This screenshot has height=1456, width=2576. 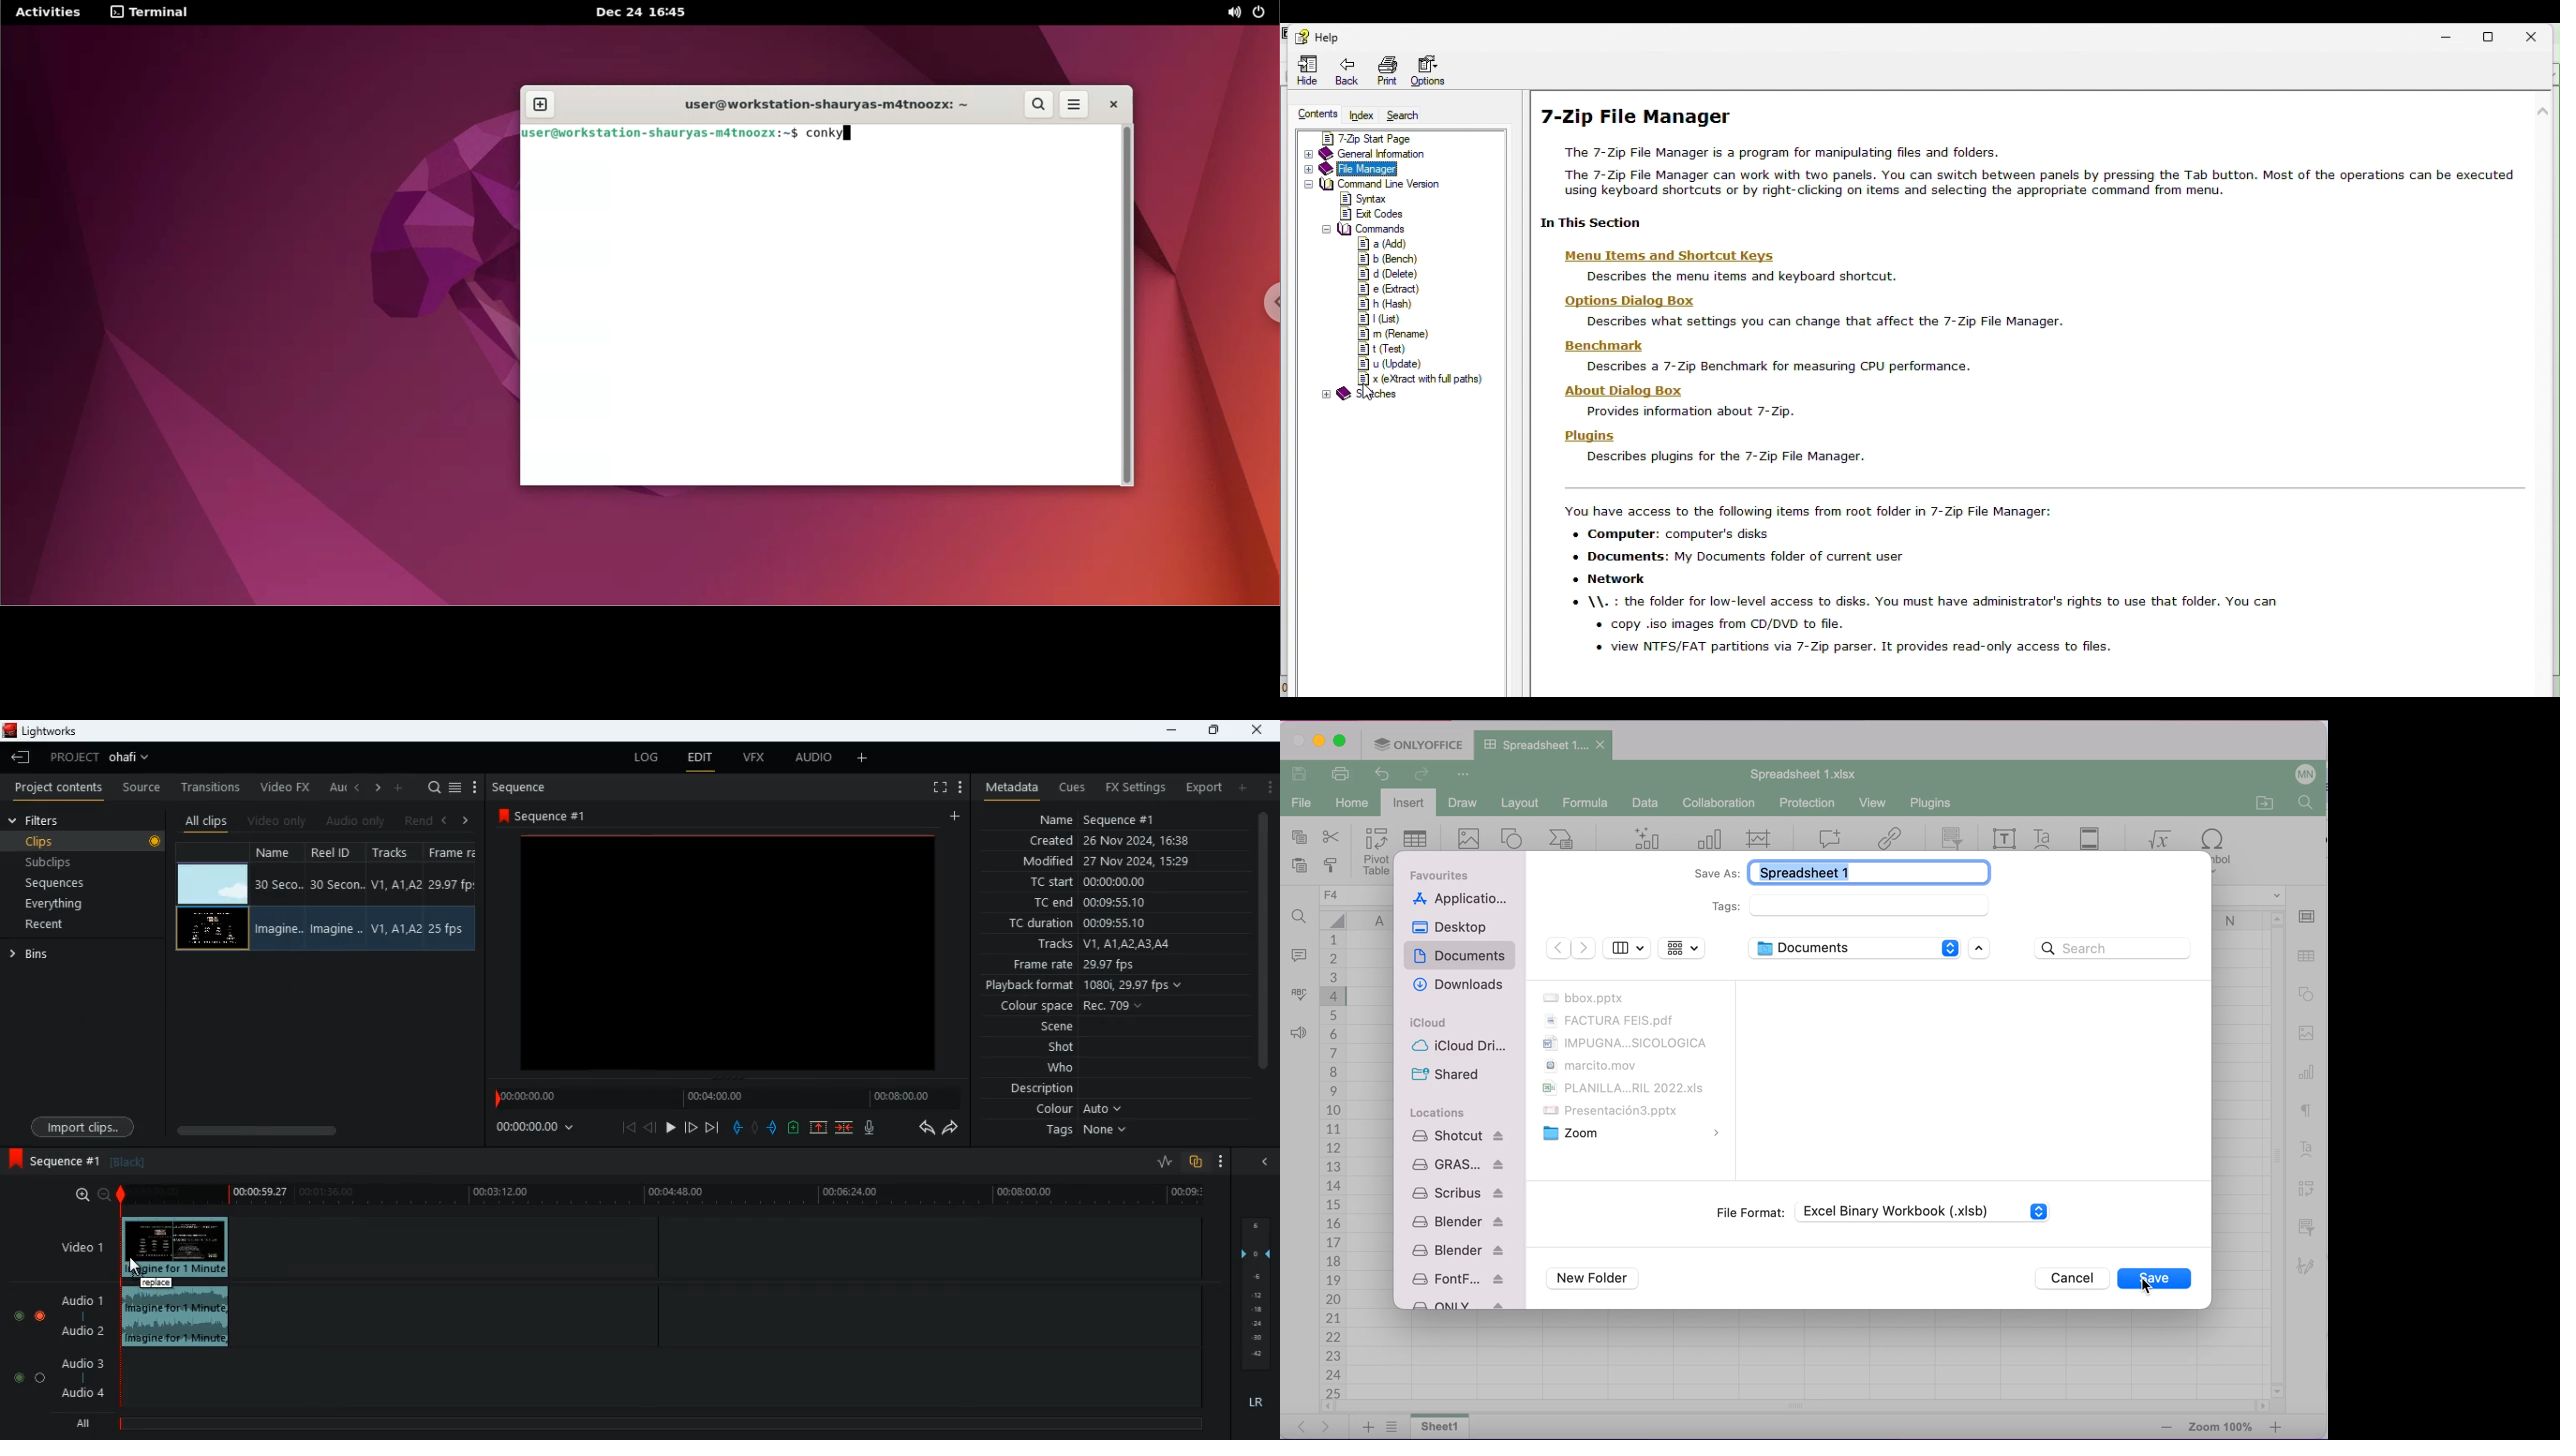 I want to click on add, so click(x=1241, y=787).